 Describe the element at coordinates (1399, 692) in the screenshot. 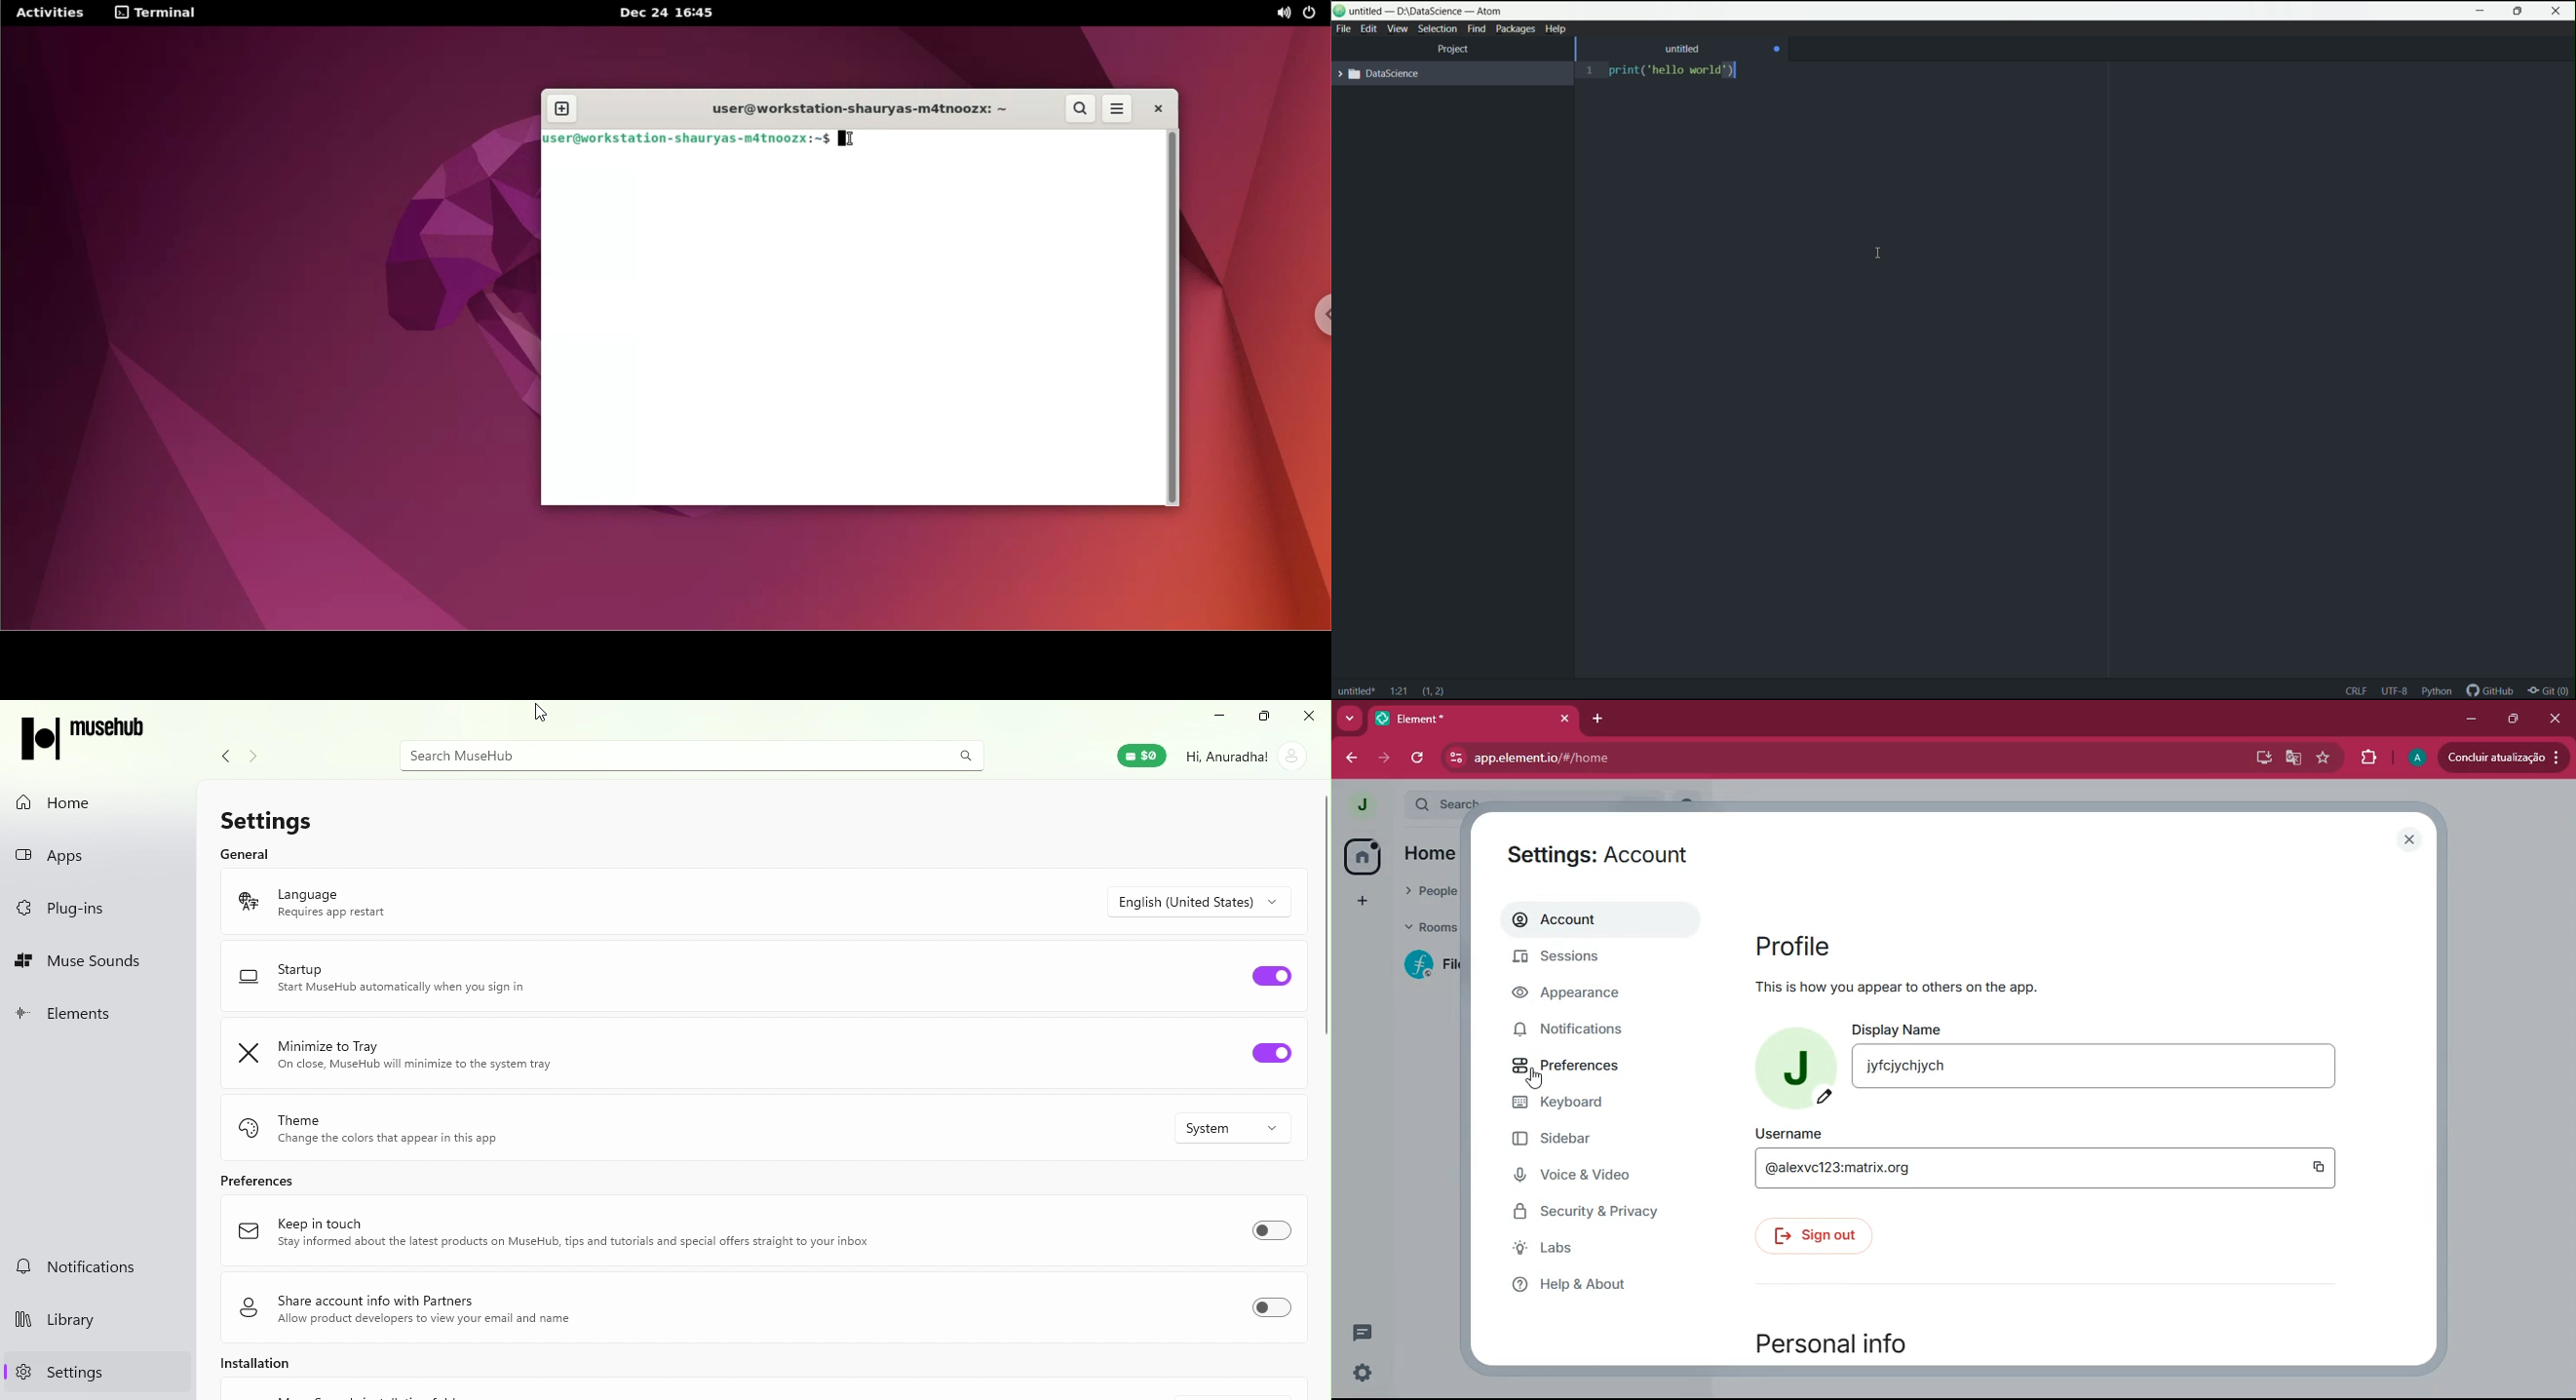

I see `line and column` at that location.